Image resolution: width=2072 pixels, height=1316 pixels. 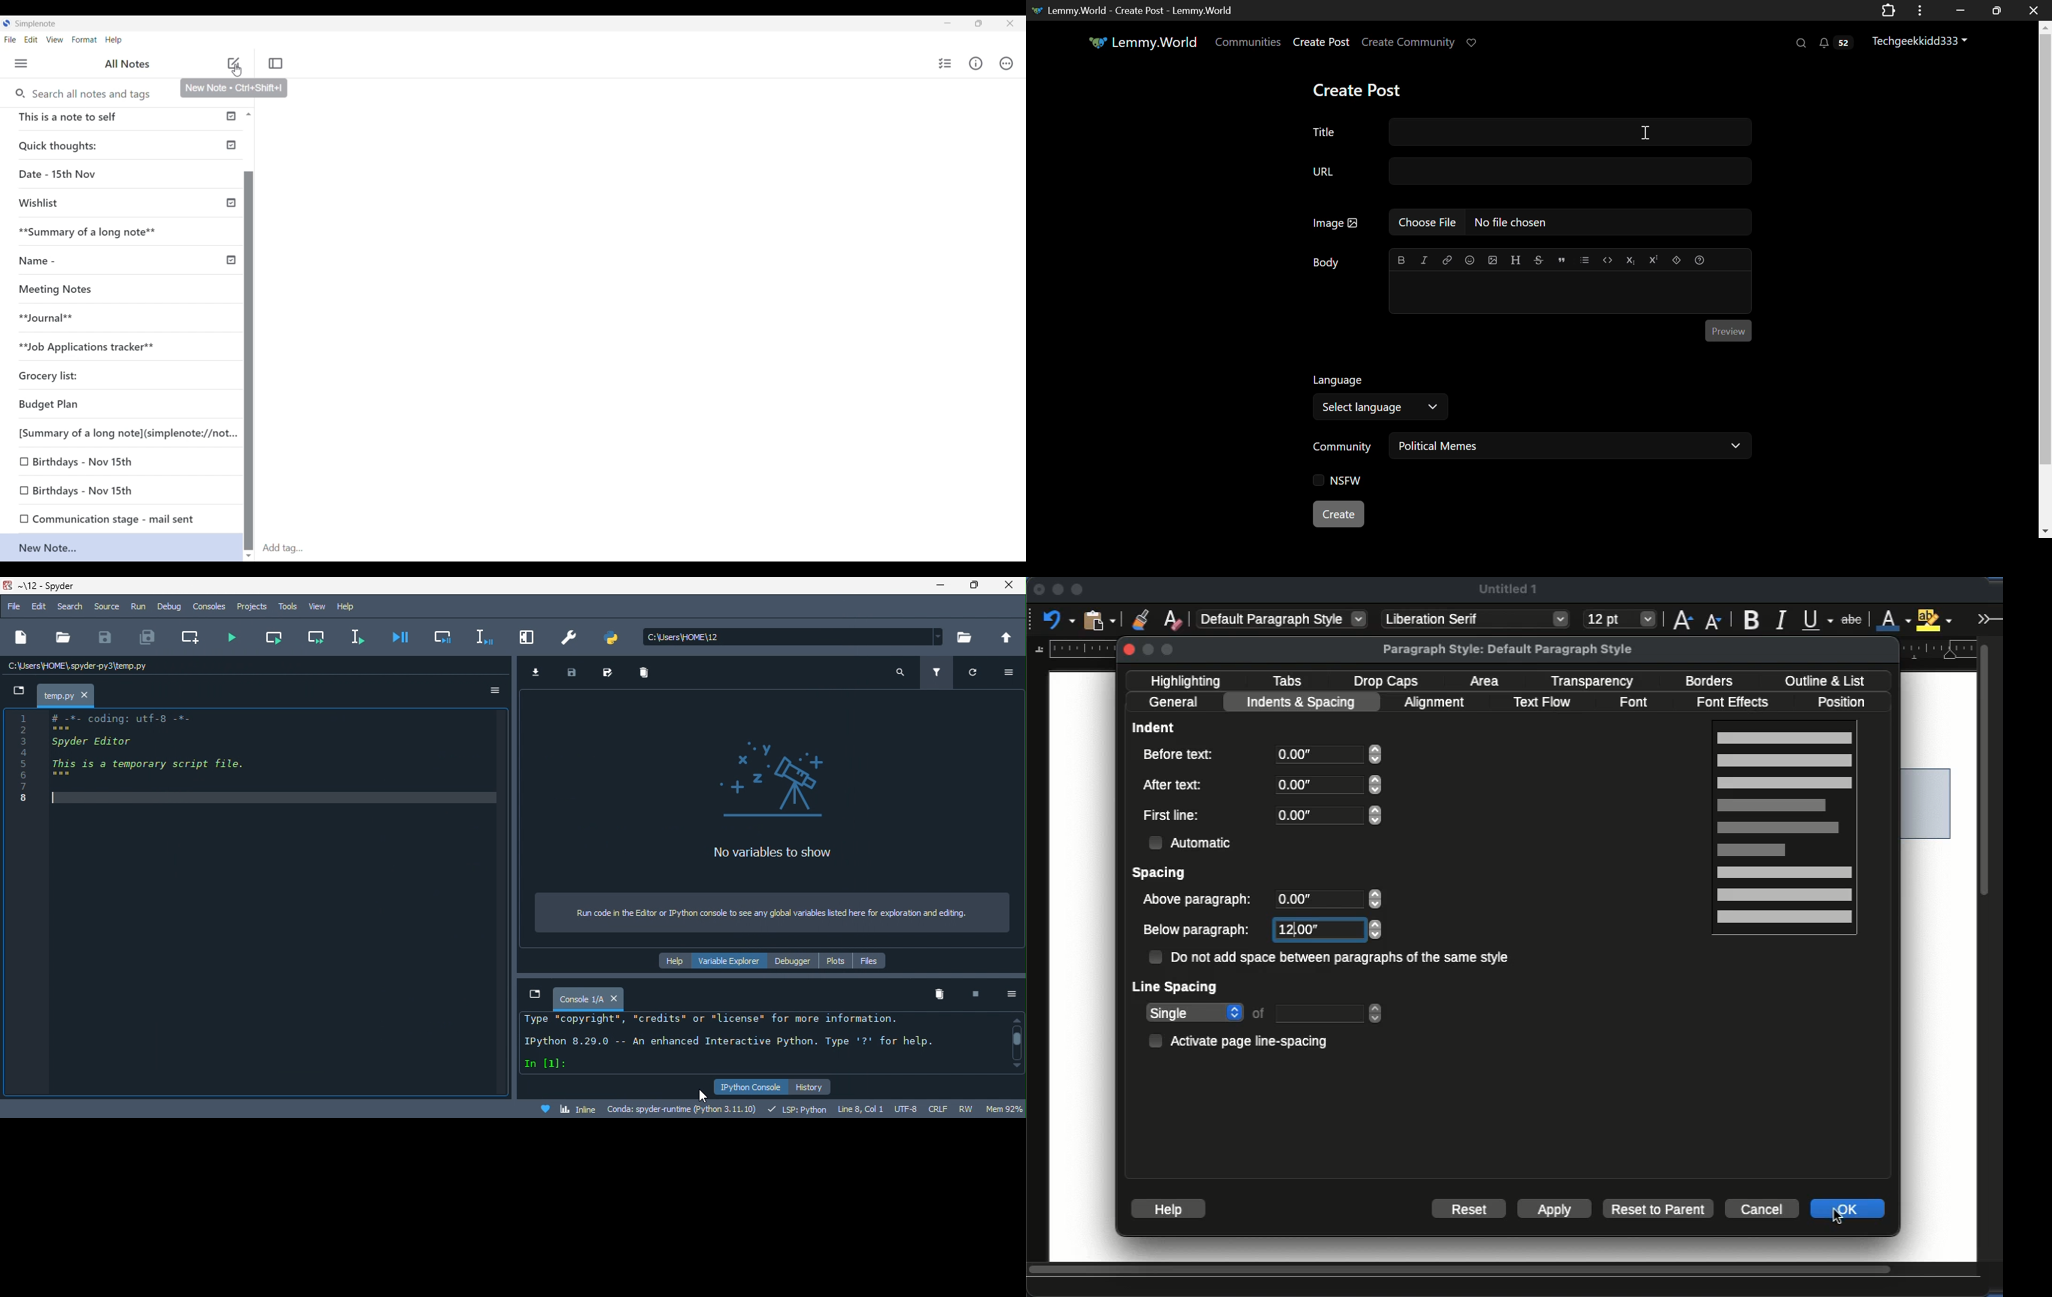 What do you see at coordinates (970, 995) in the screenshot?
I see `interrupt kenel` at bounding box center [970, 995].